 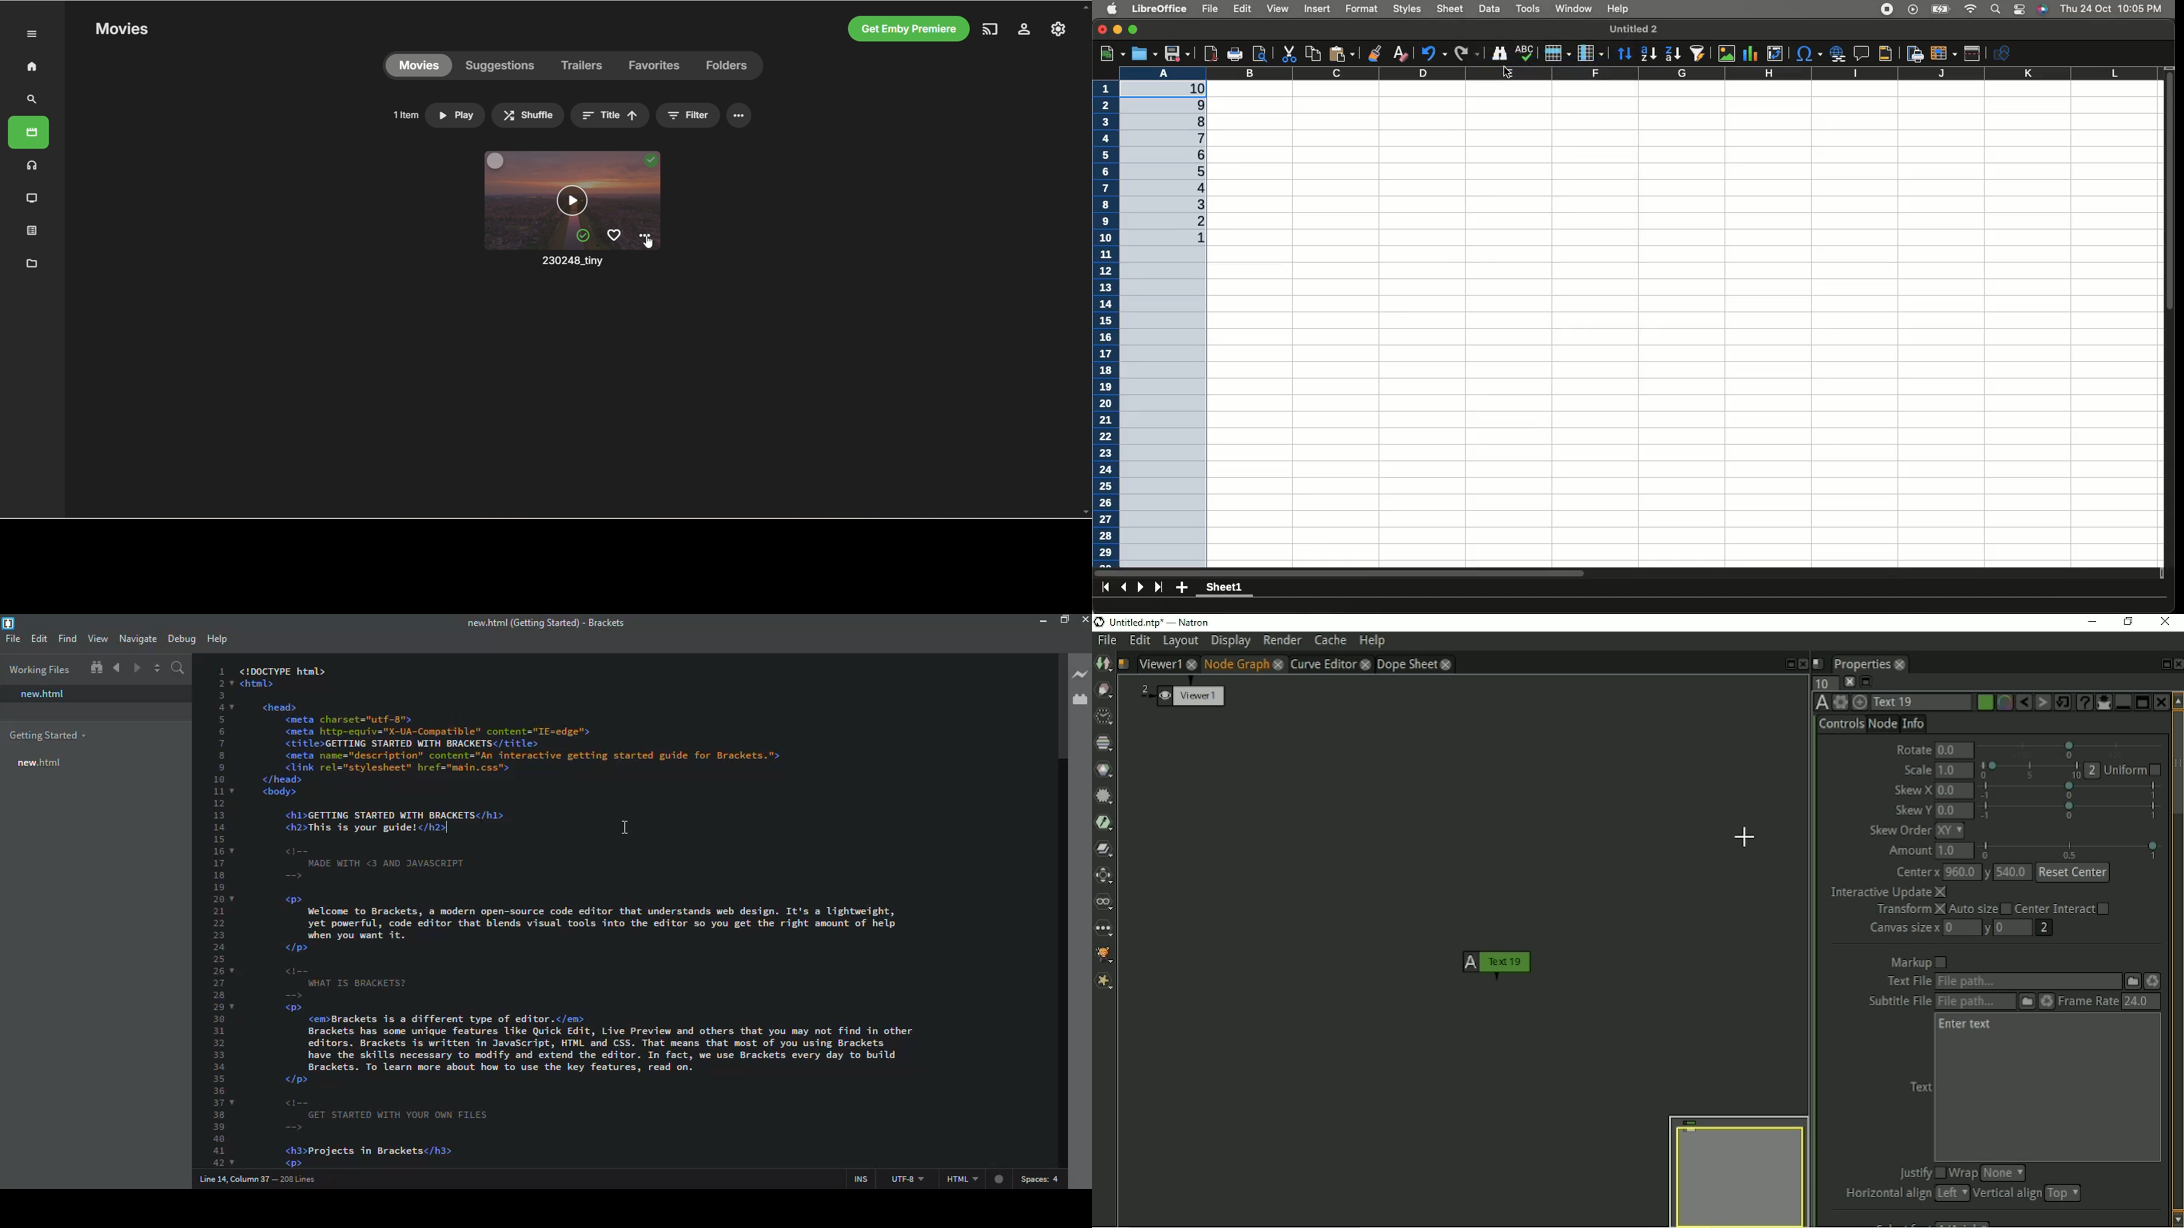 I want to click on Data clicked, so click(x=1490, y=9).